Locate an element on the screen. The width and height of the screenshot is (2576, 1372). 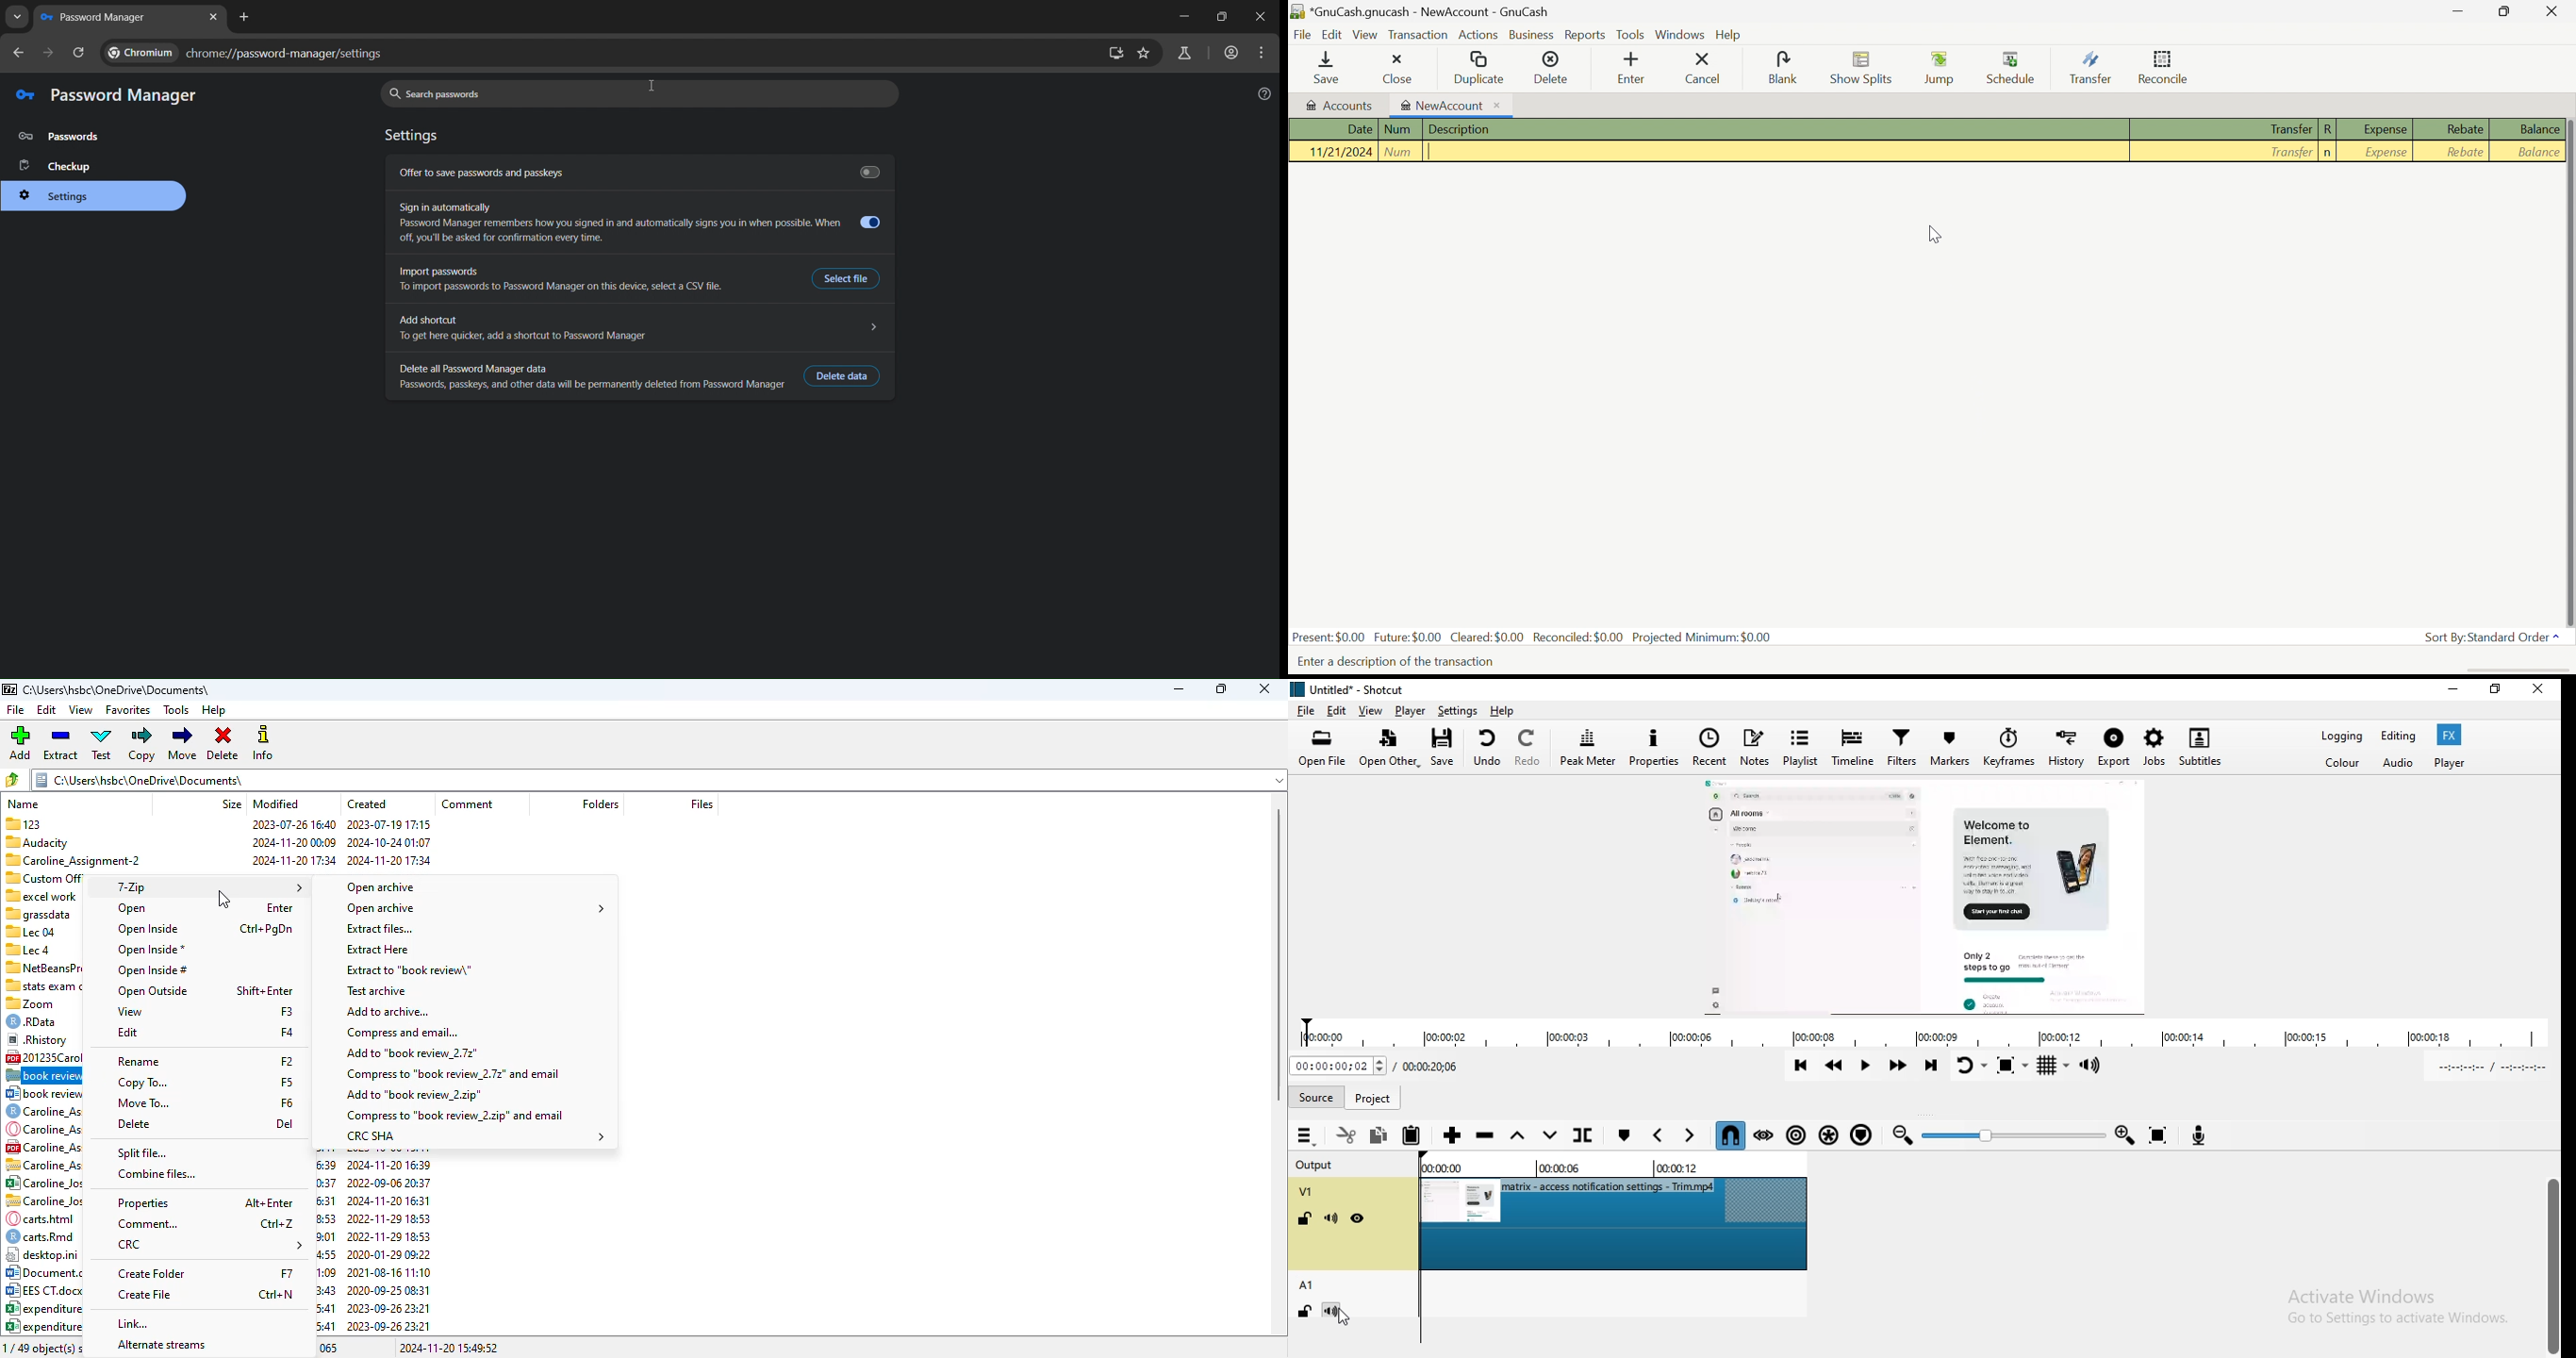
Record audio is located at coordinates (2204, 1134).